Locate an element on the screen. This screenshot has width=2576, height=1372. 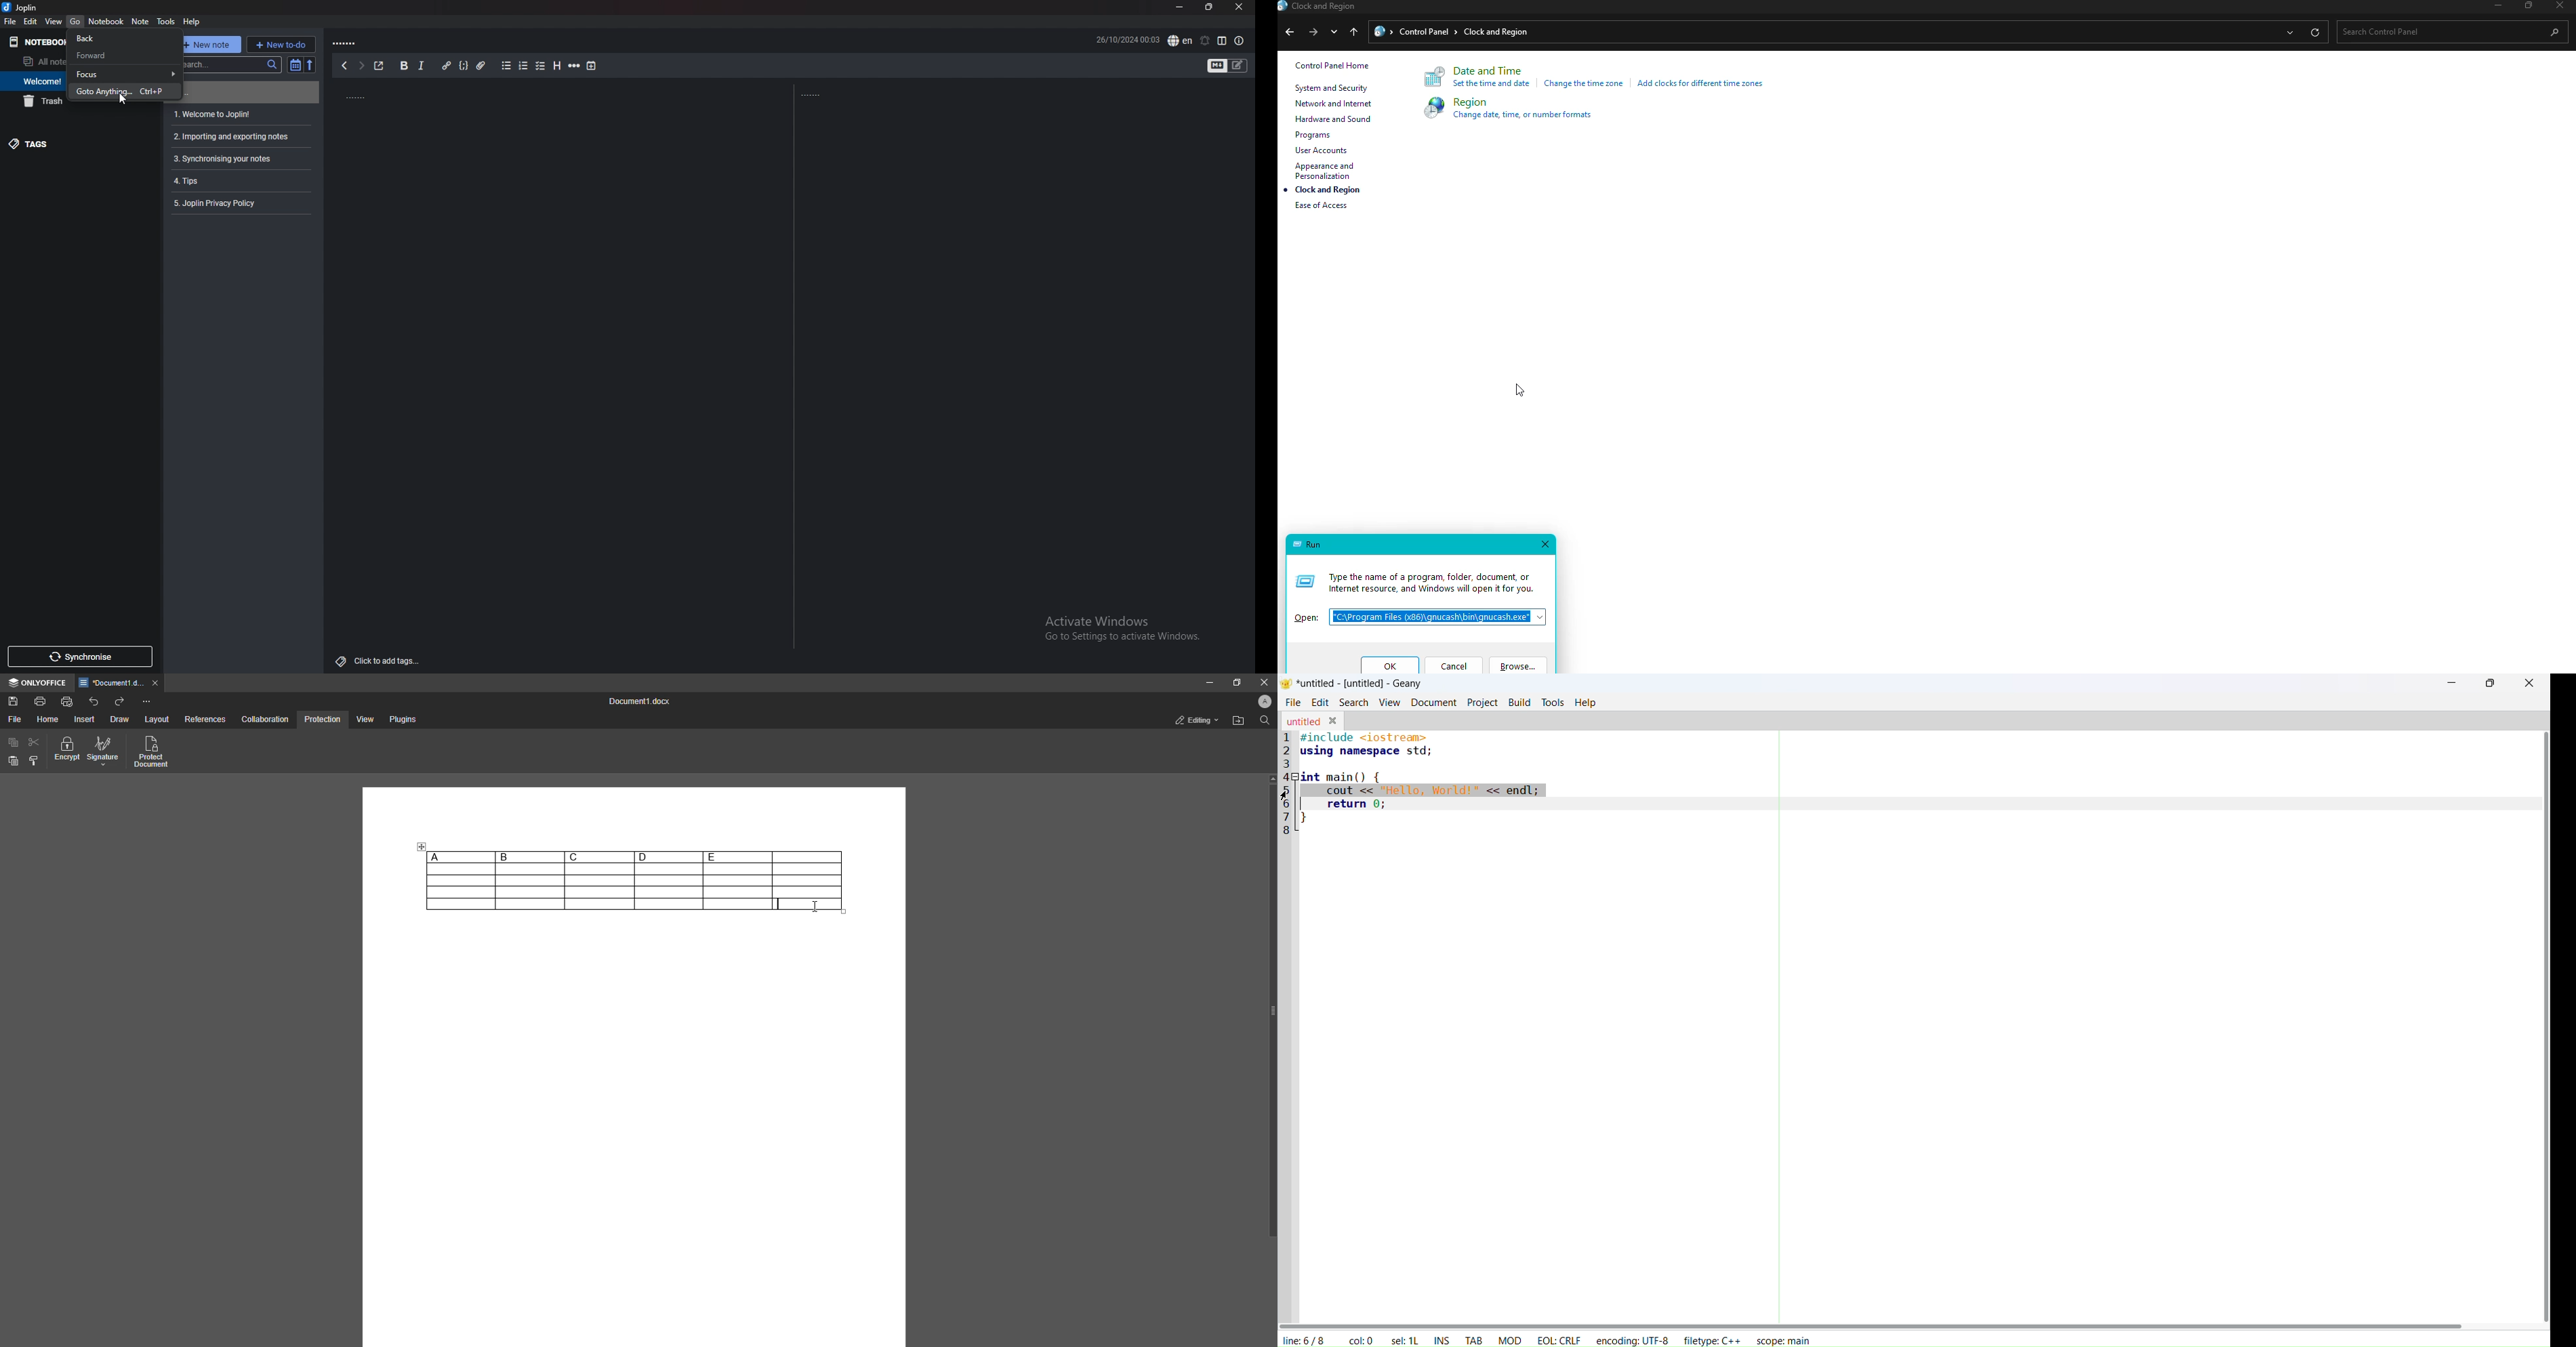
Signature is located at coordinates (103, 752).